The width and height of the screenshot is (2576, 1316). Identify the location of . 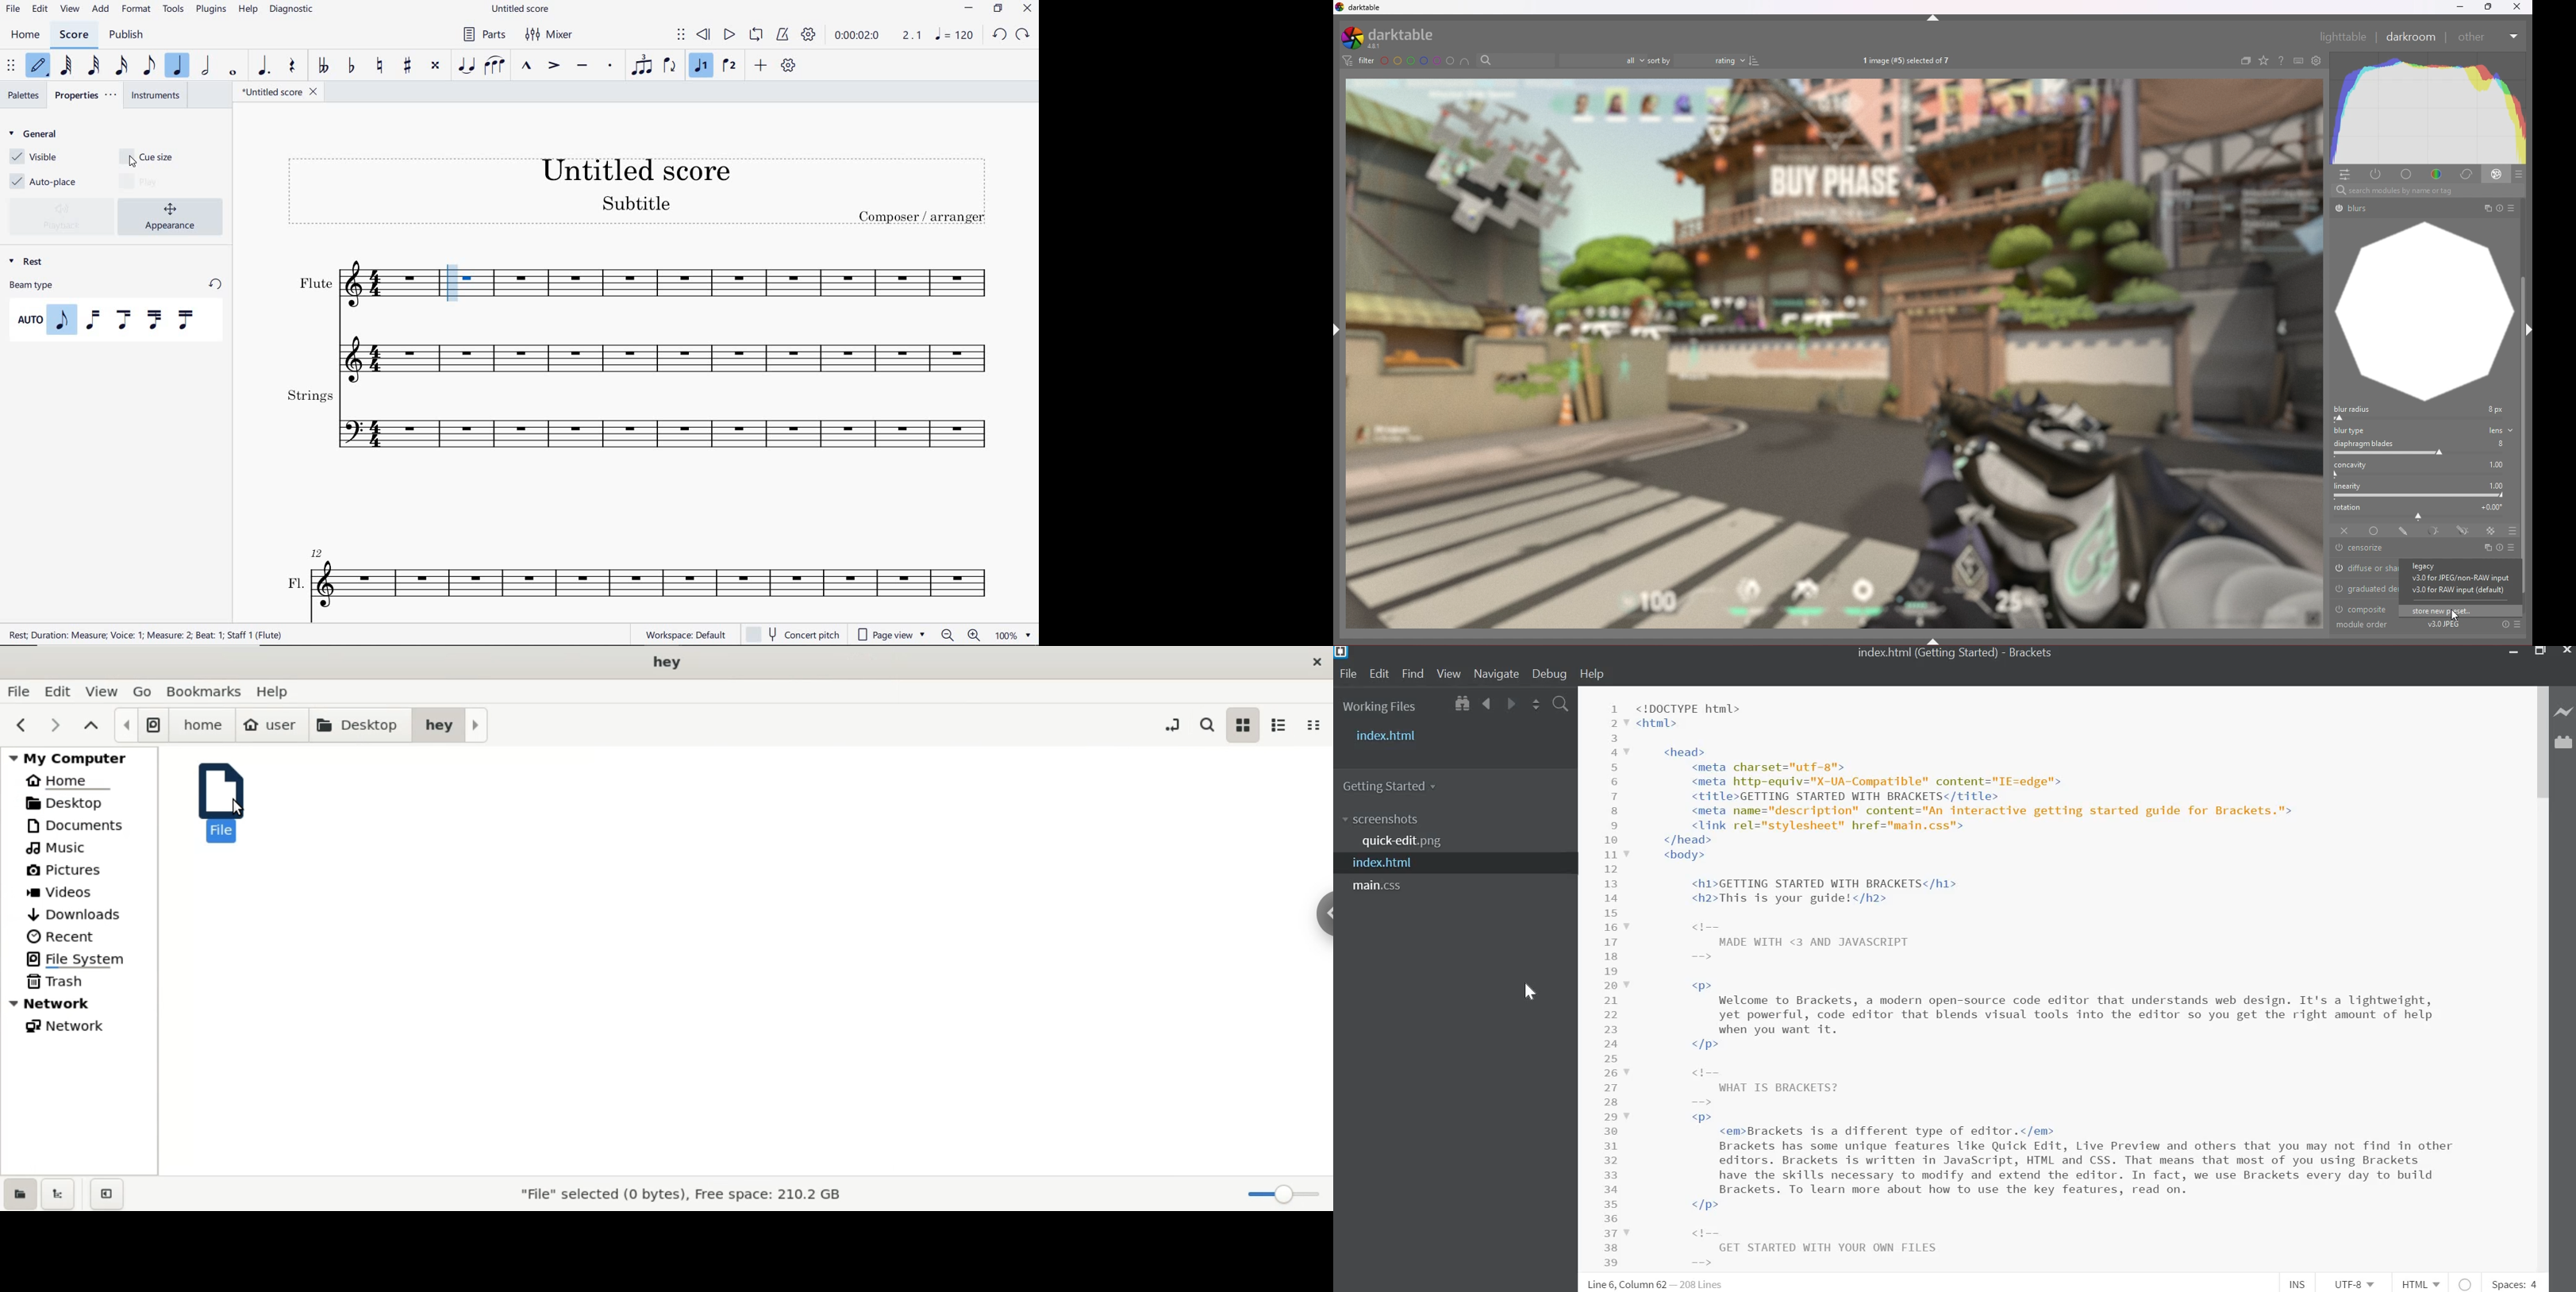
(2473, 38).